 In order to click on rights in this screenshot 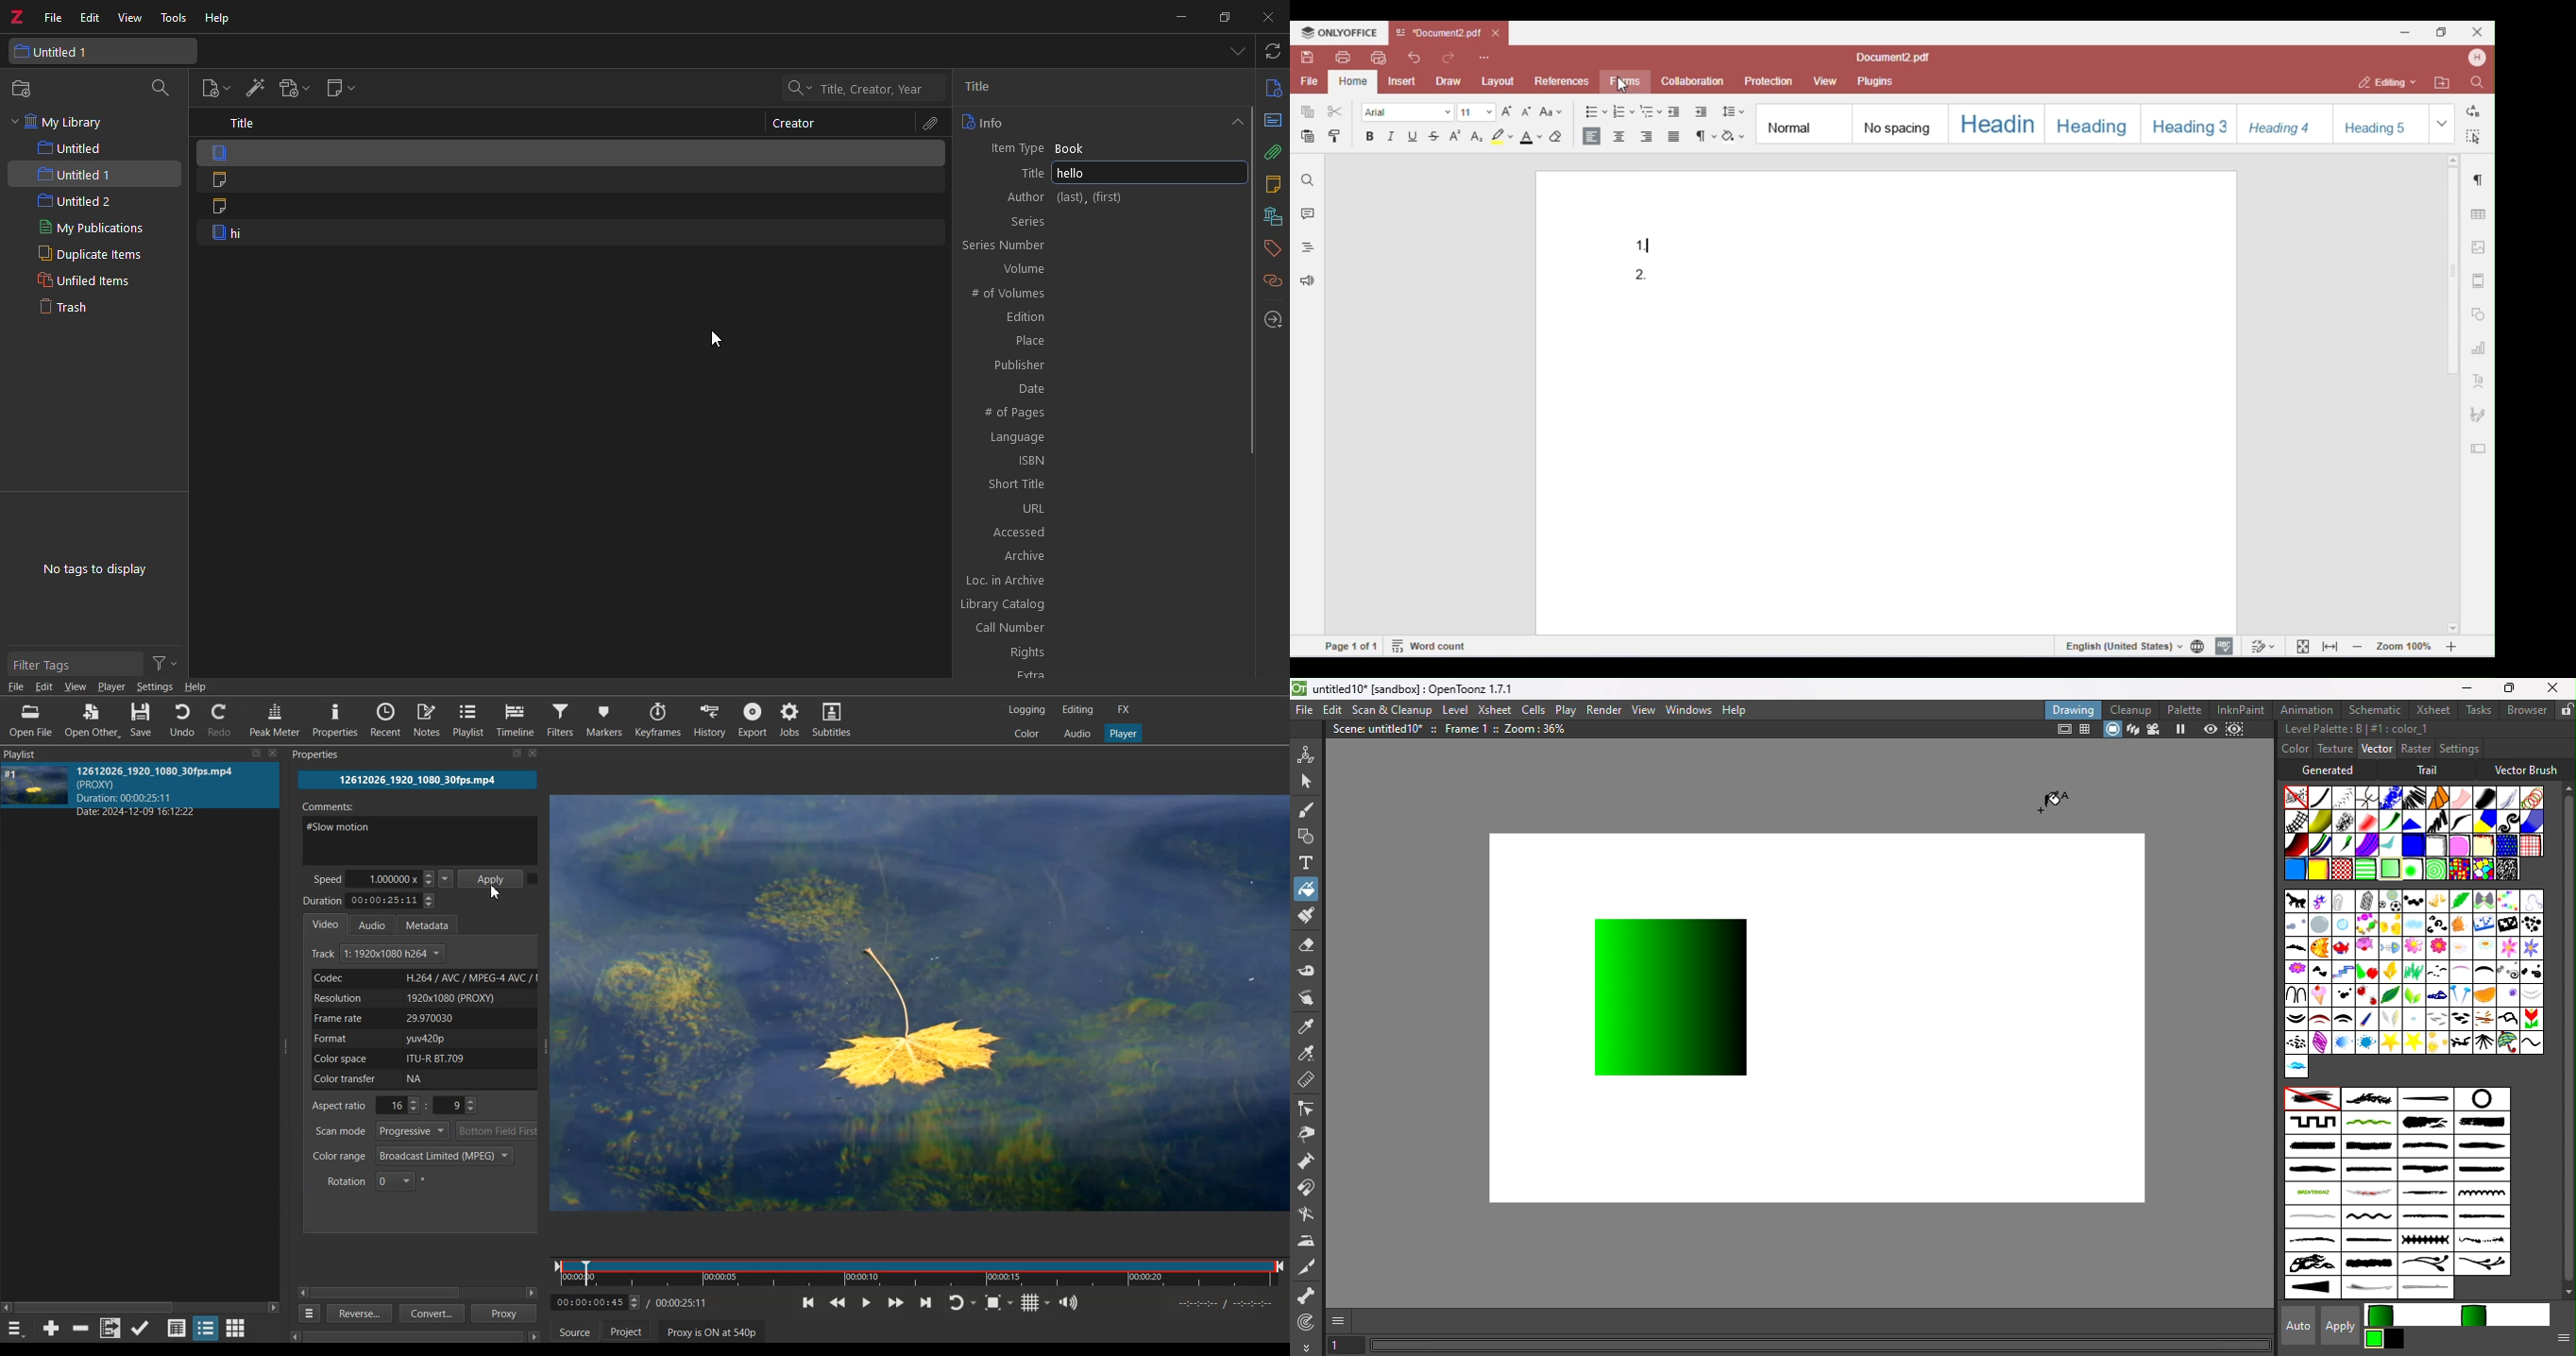, I will do `click(1093, 653)`.